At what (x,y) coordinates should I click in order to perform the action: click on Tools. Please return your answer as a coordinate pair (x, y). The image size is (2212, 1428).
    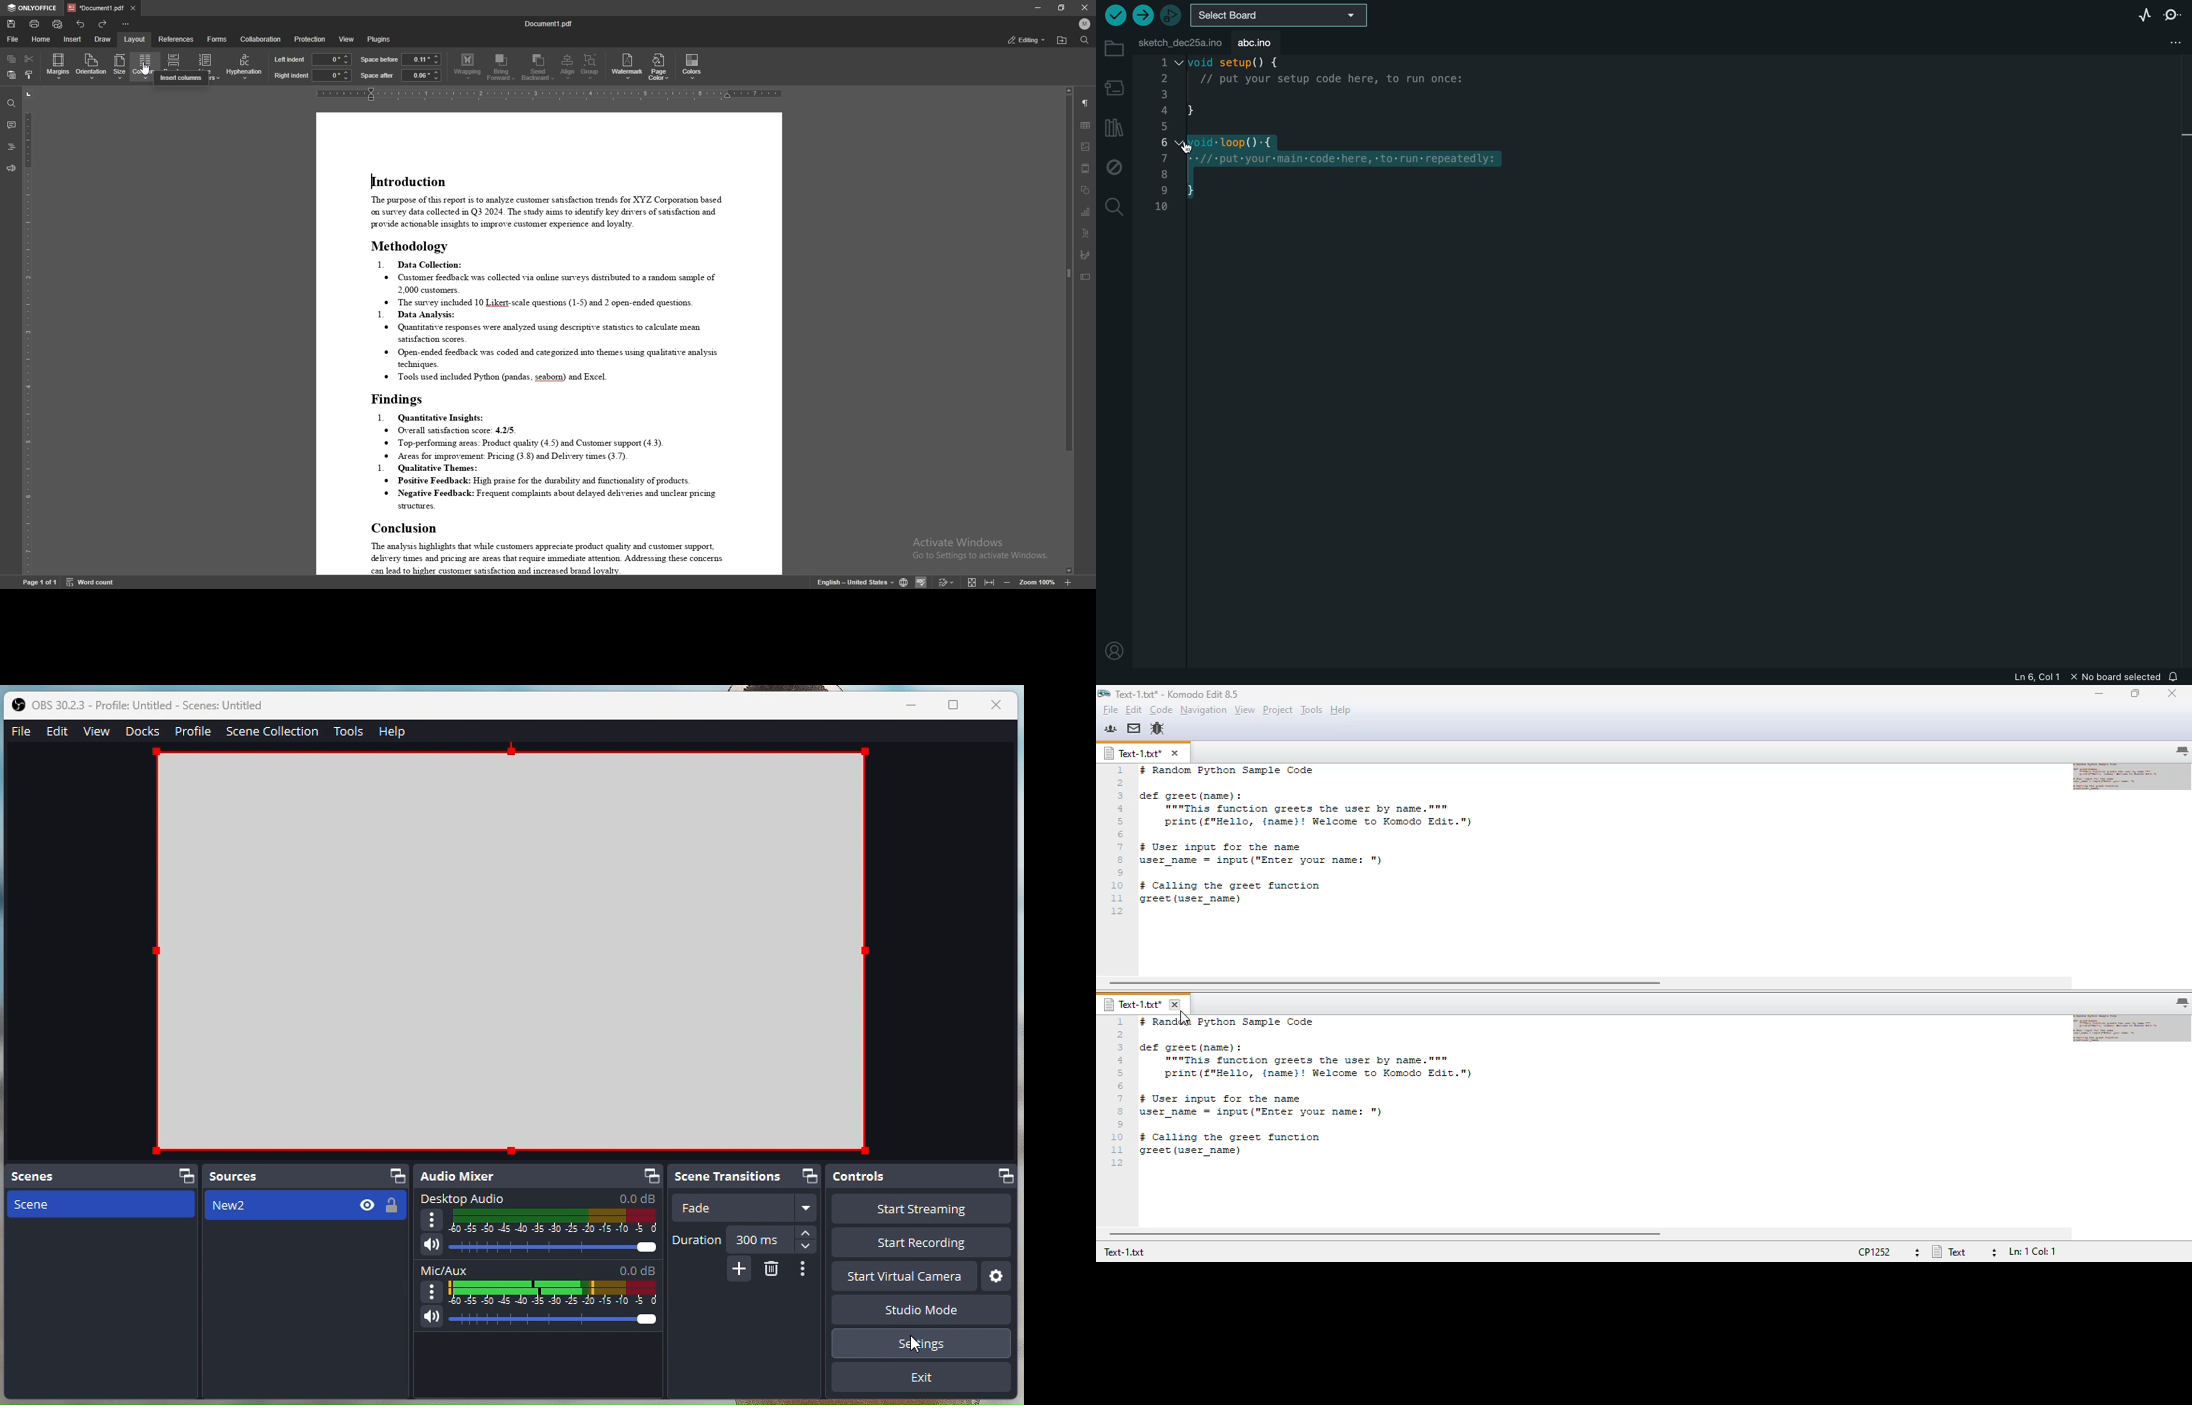
    Looking at the image, I should click on (352, 731).